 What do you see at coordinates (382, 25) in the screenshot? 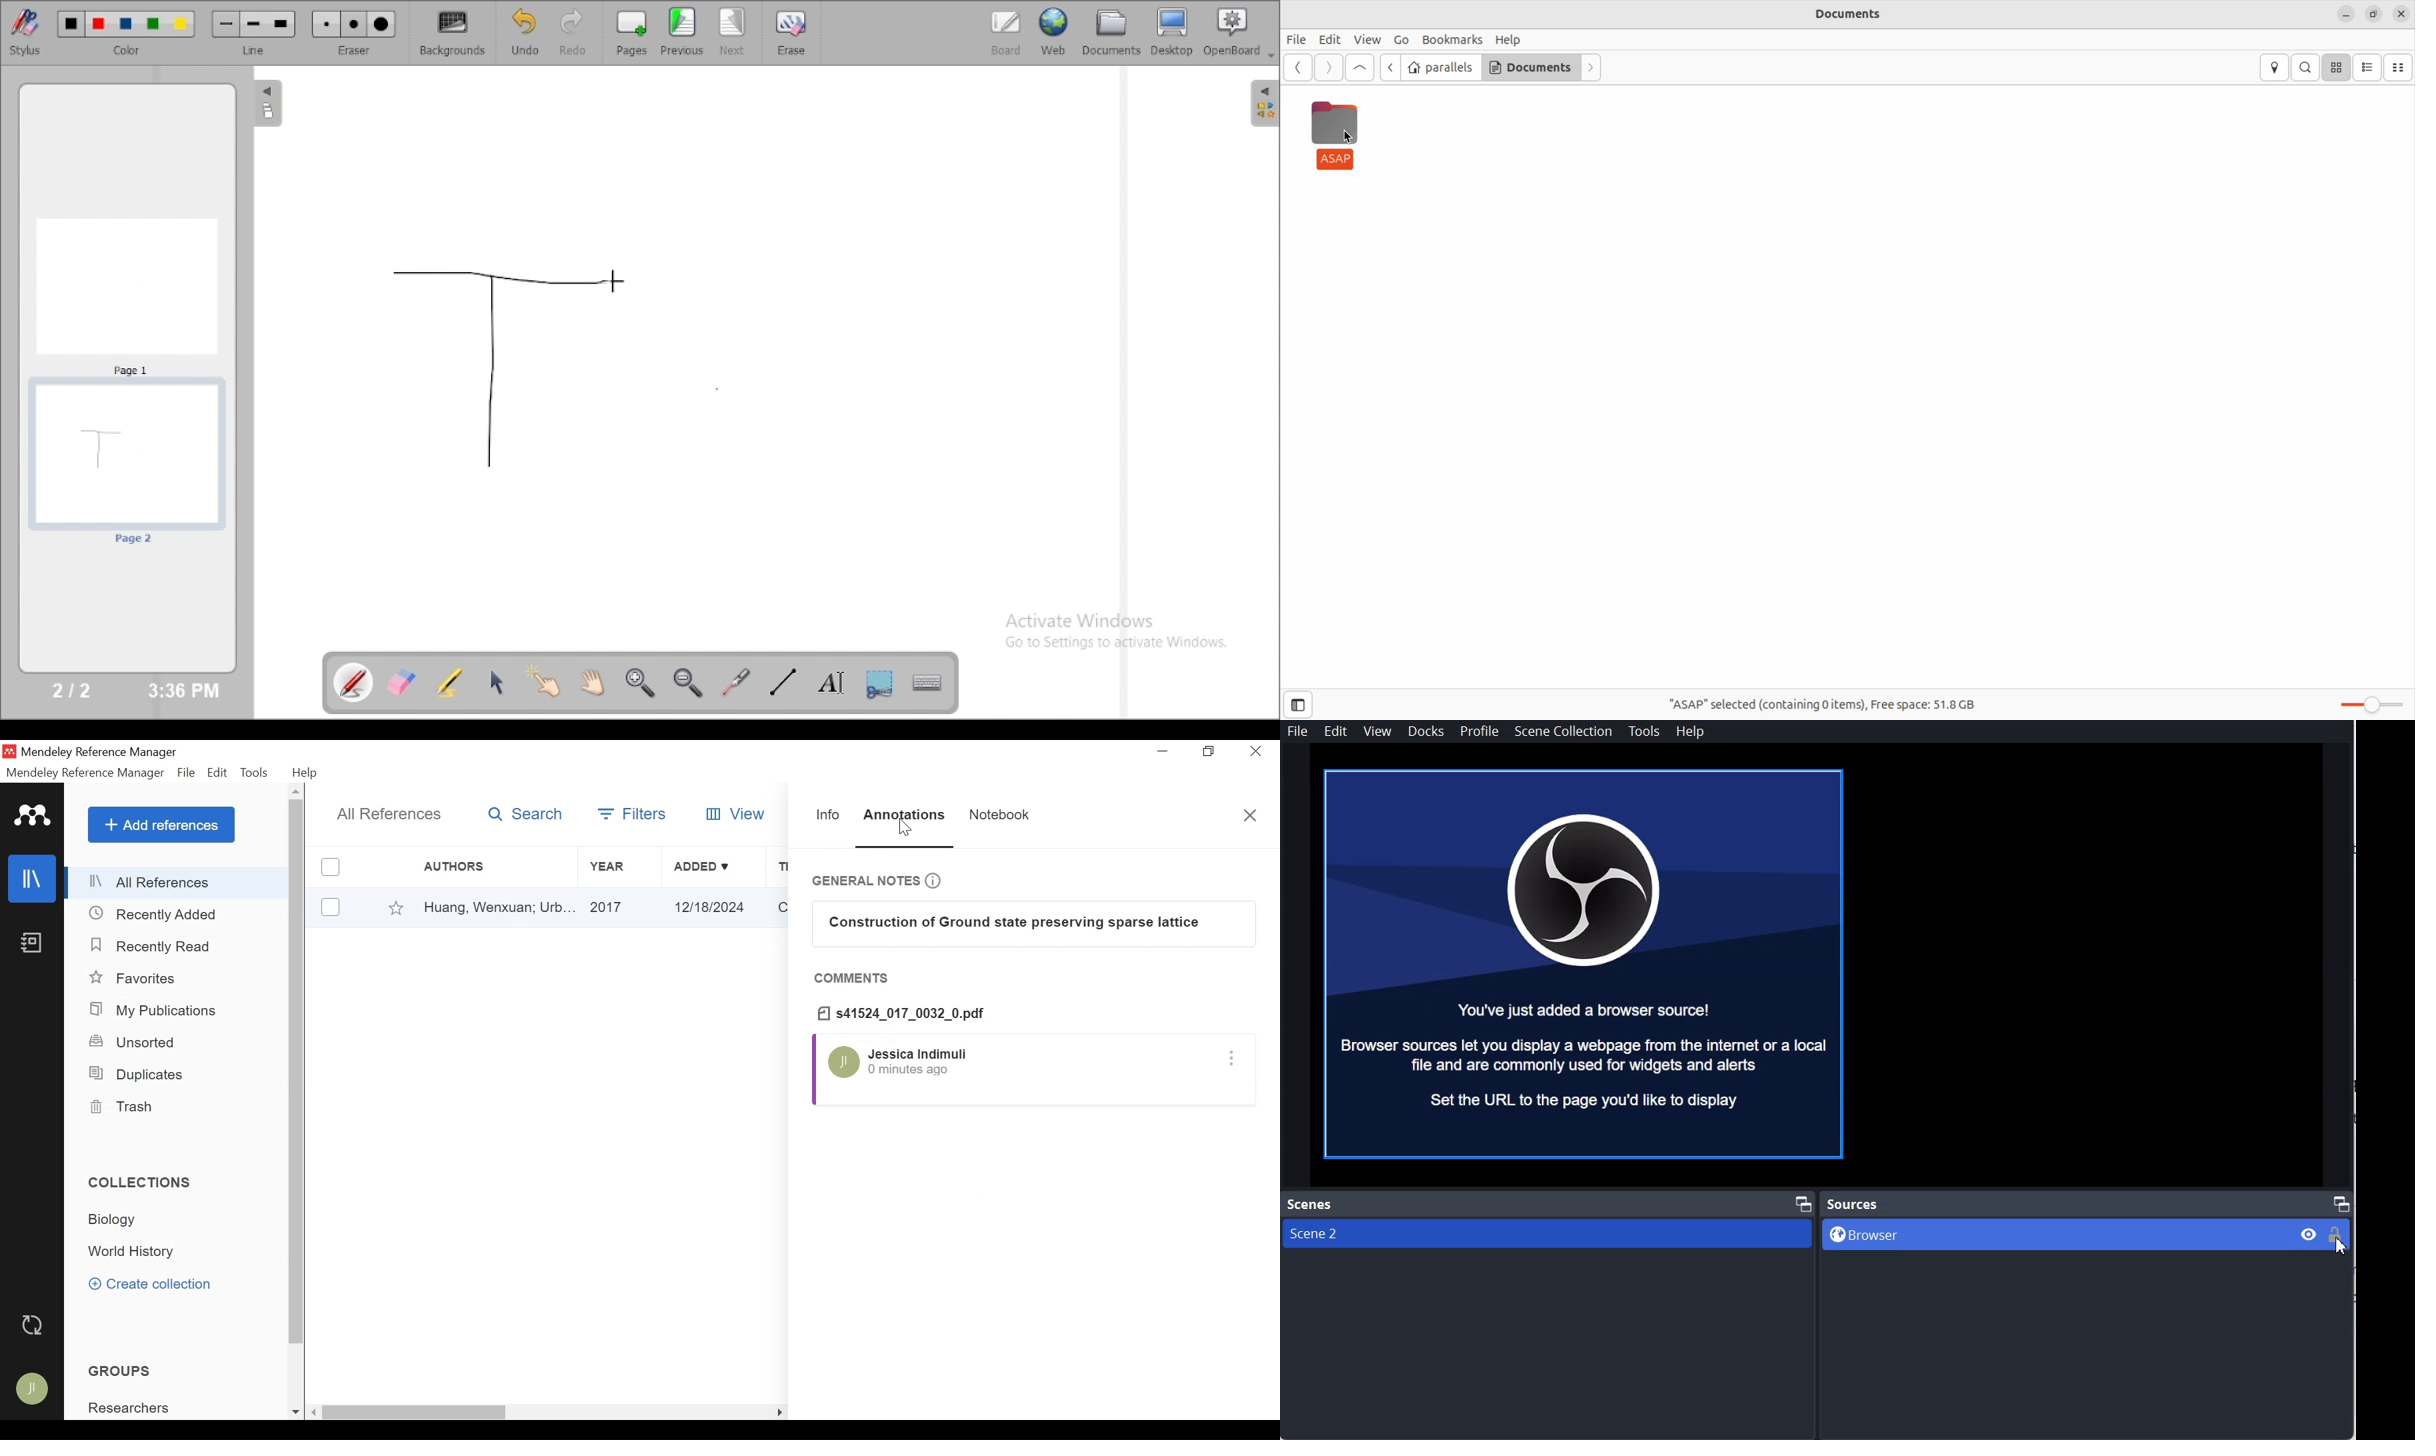
I see `Large eraser` at bounding box center [382, 25].